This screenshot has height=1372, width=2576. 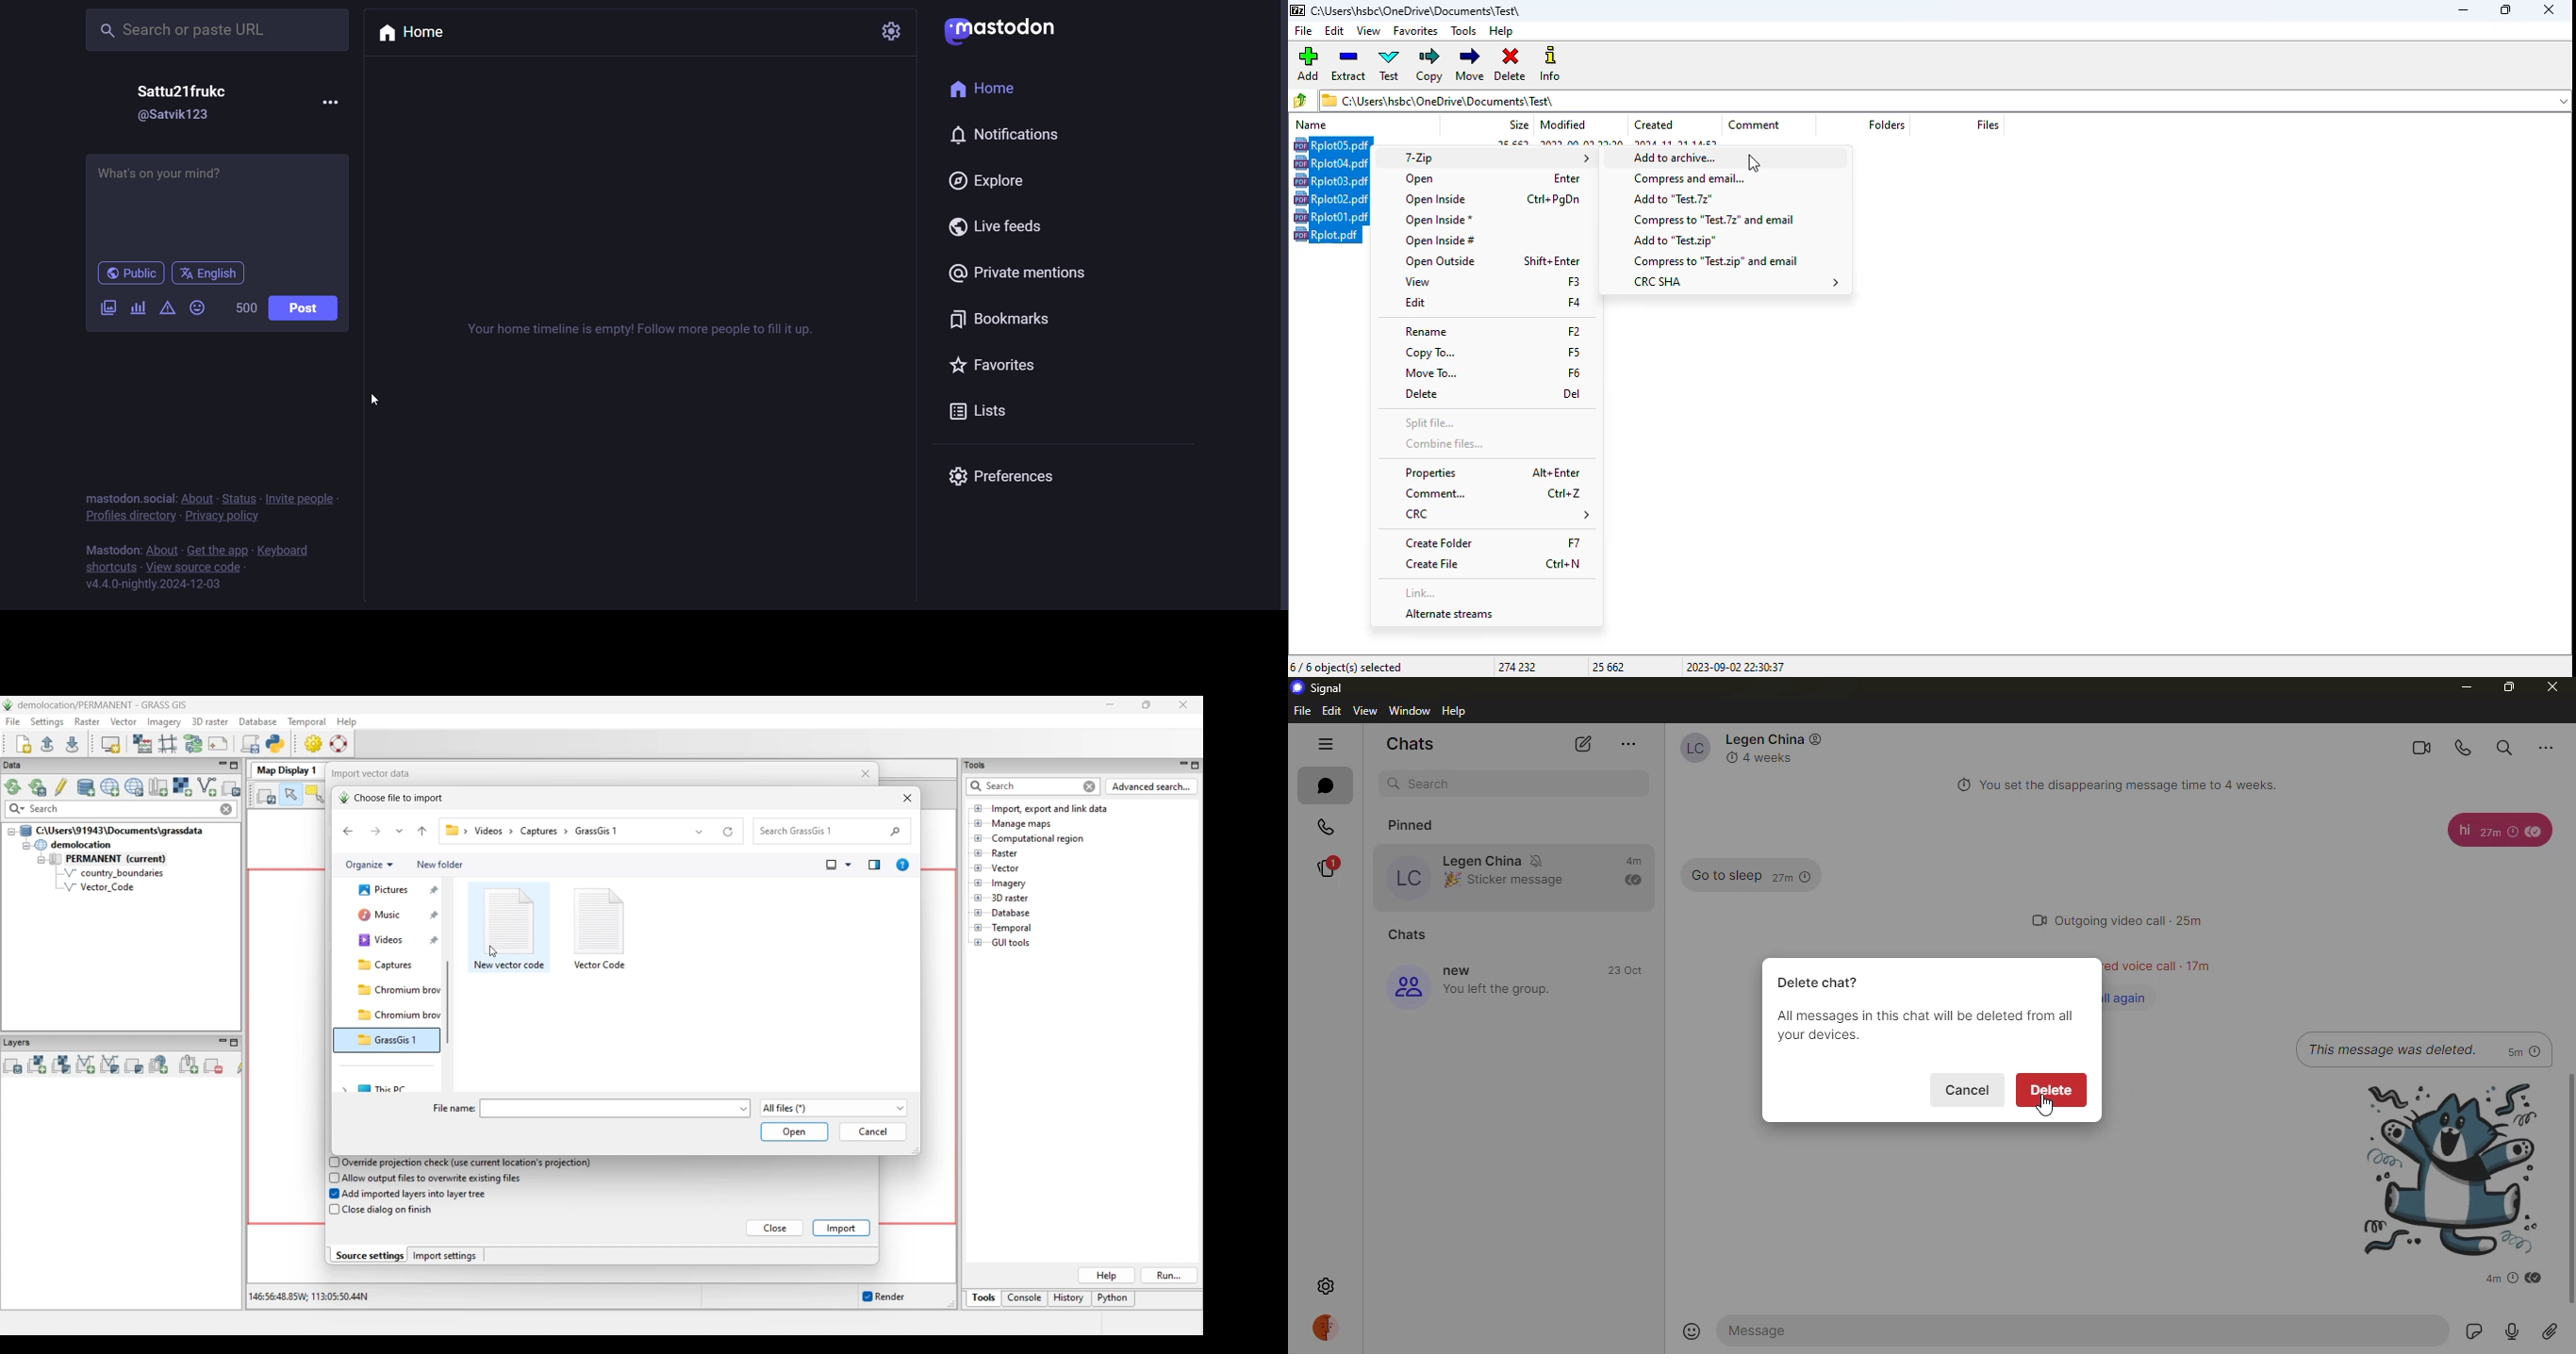 What do you see at coordinates (2503, 745) in the screenshot?
I see `search` at bounding box center [2503, 745].